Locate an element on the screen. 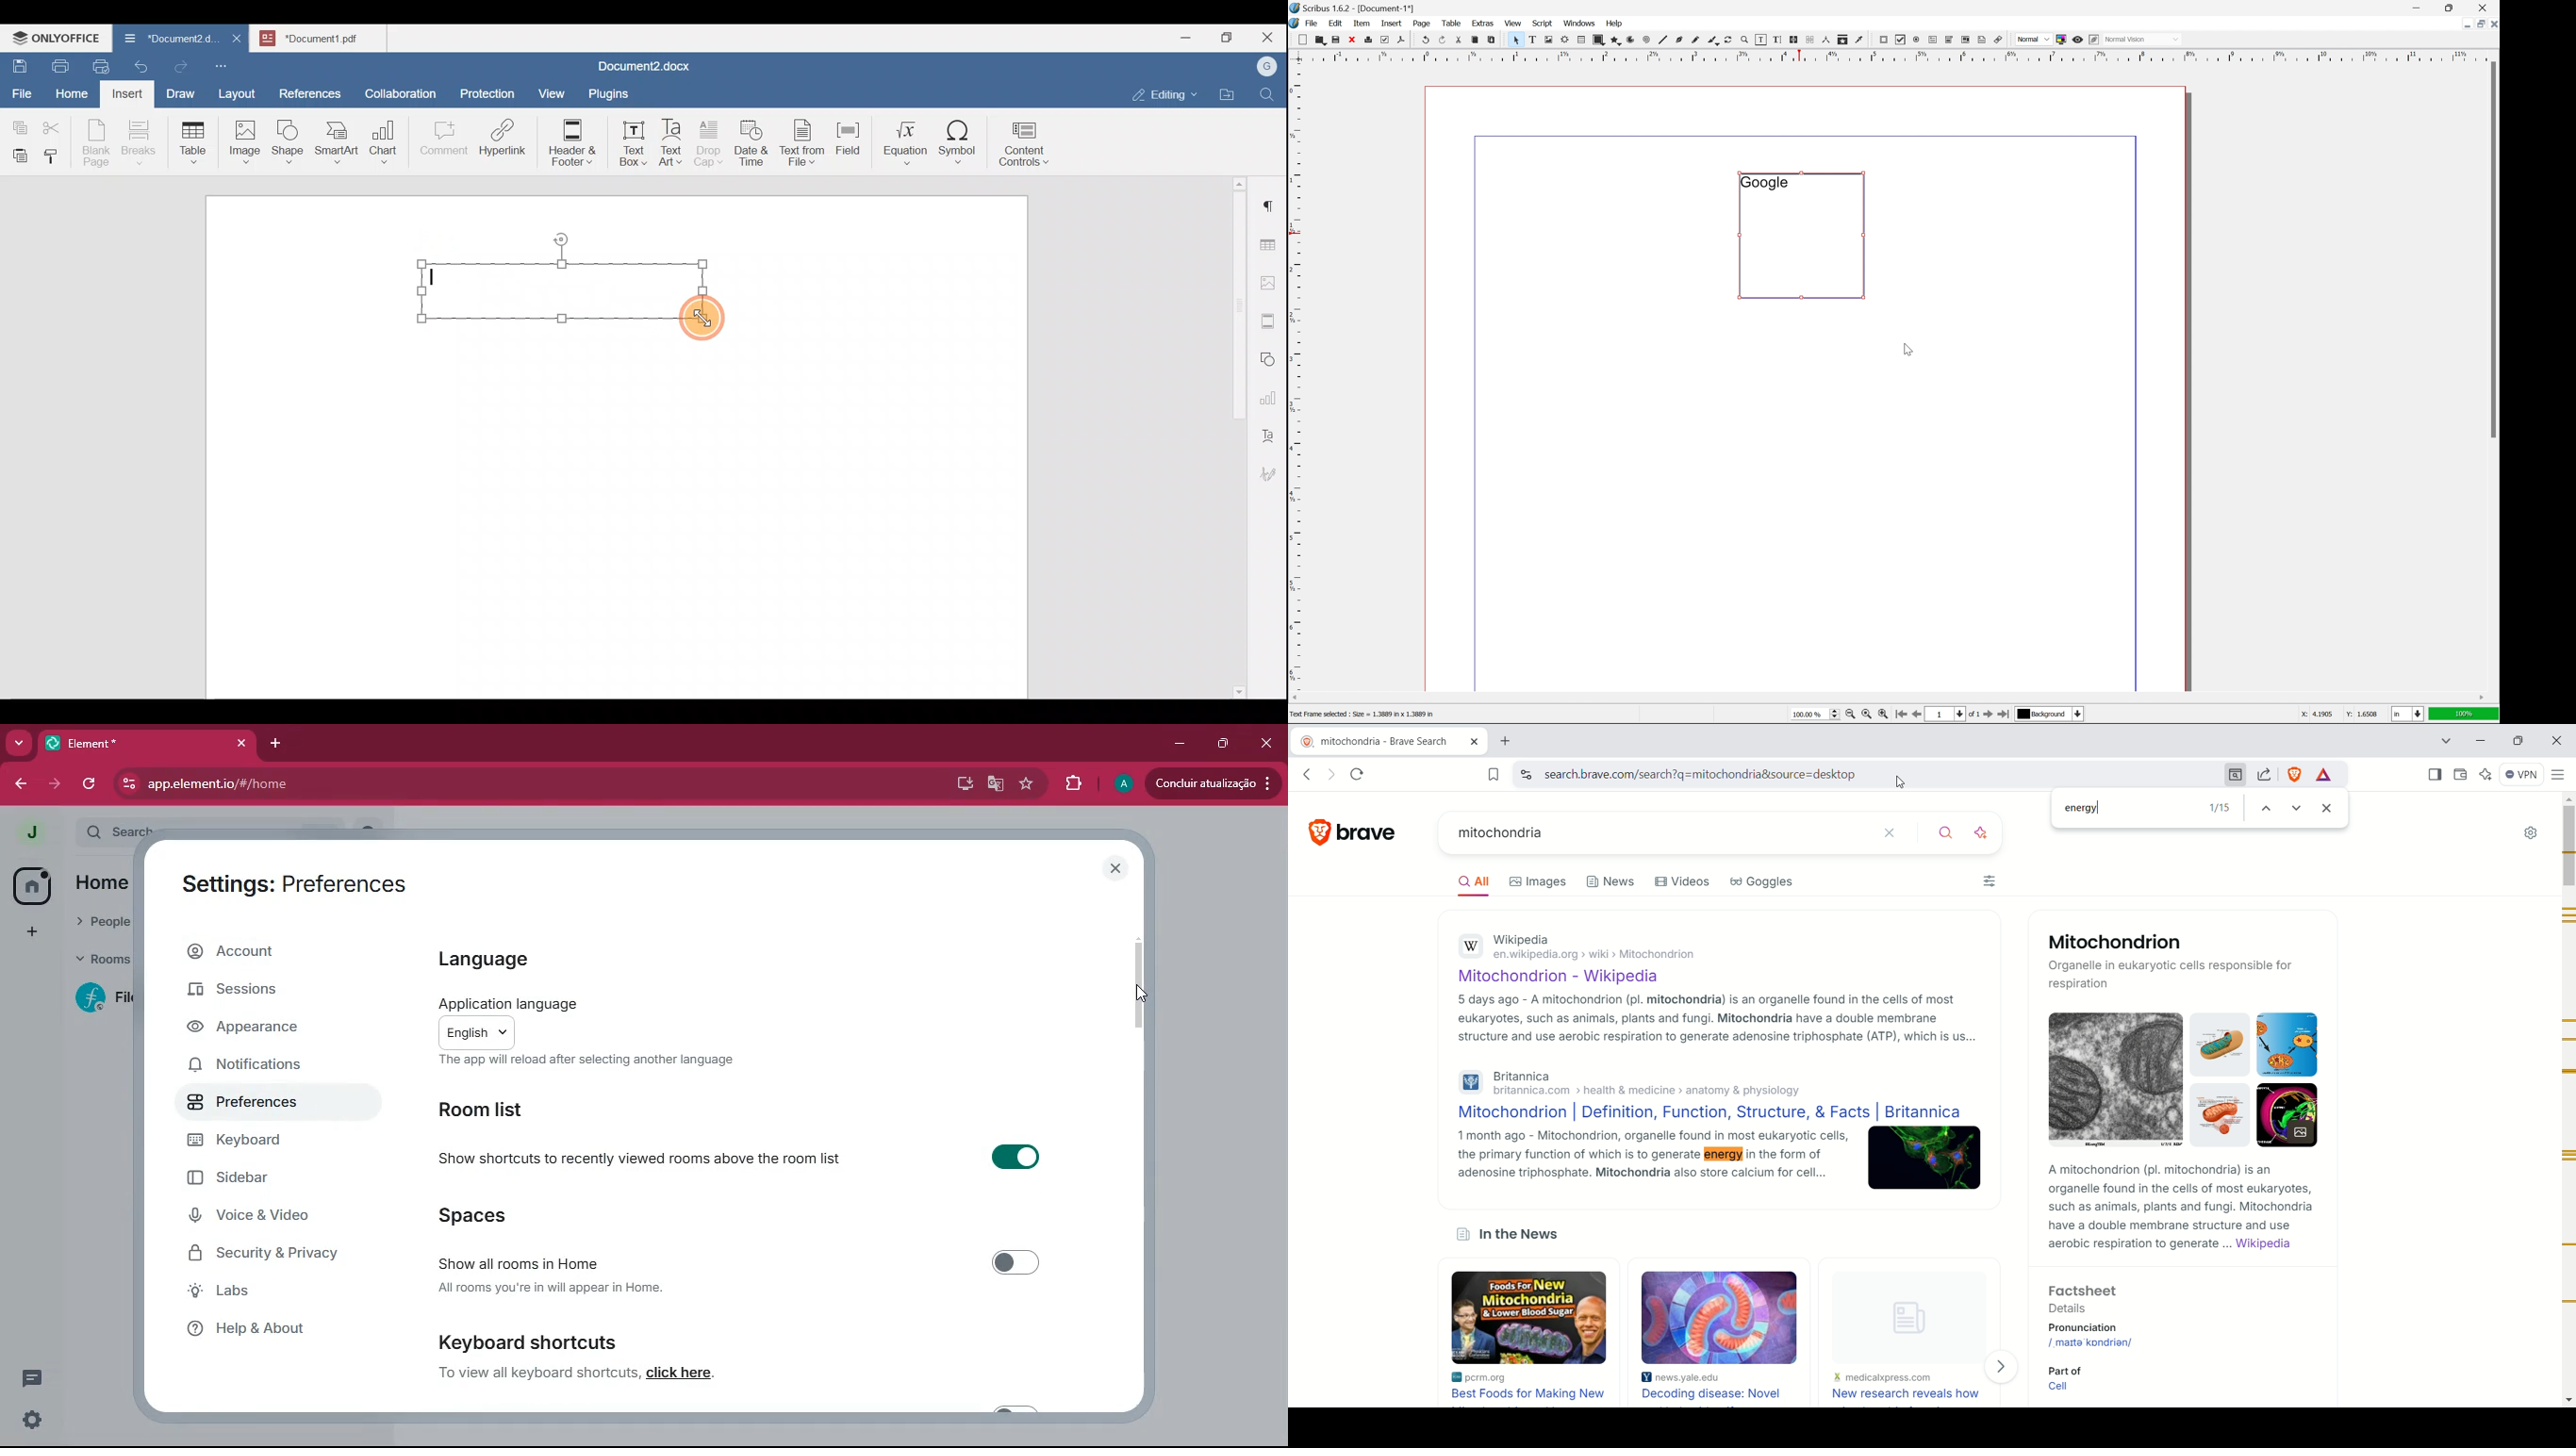  Wikipedia is located at coordinates (2281, 1244).